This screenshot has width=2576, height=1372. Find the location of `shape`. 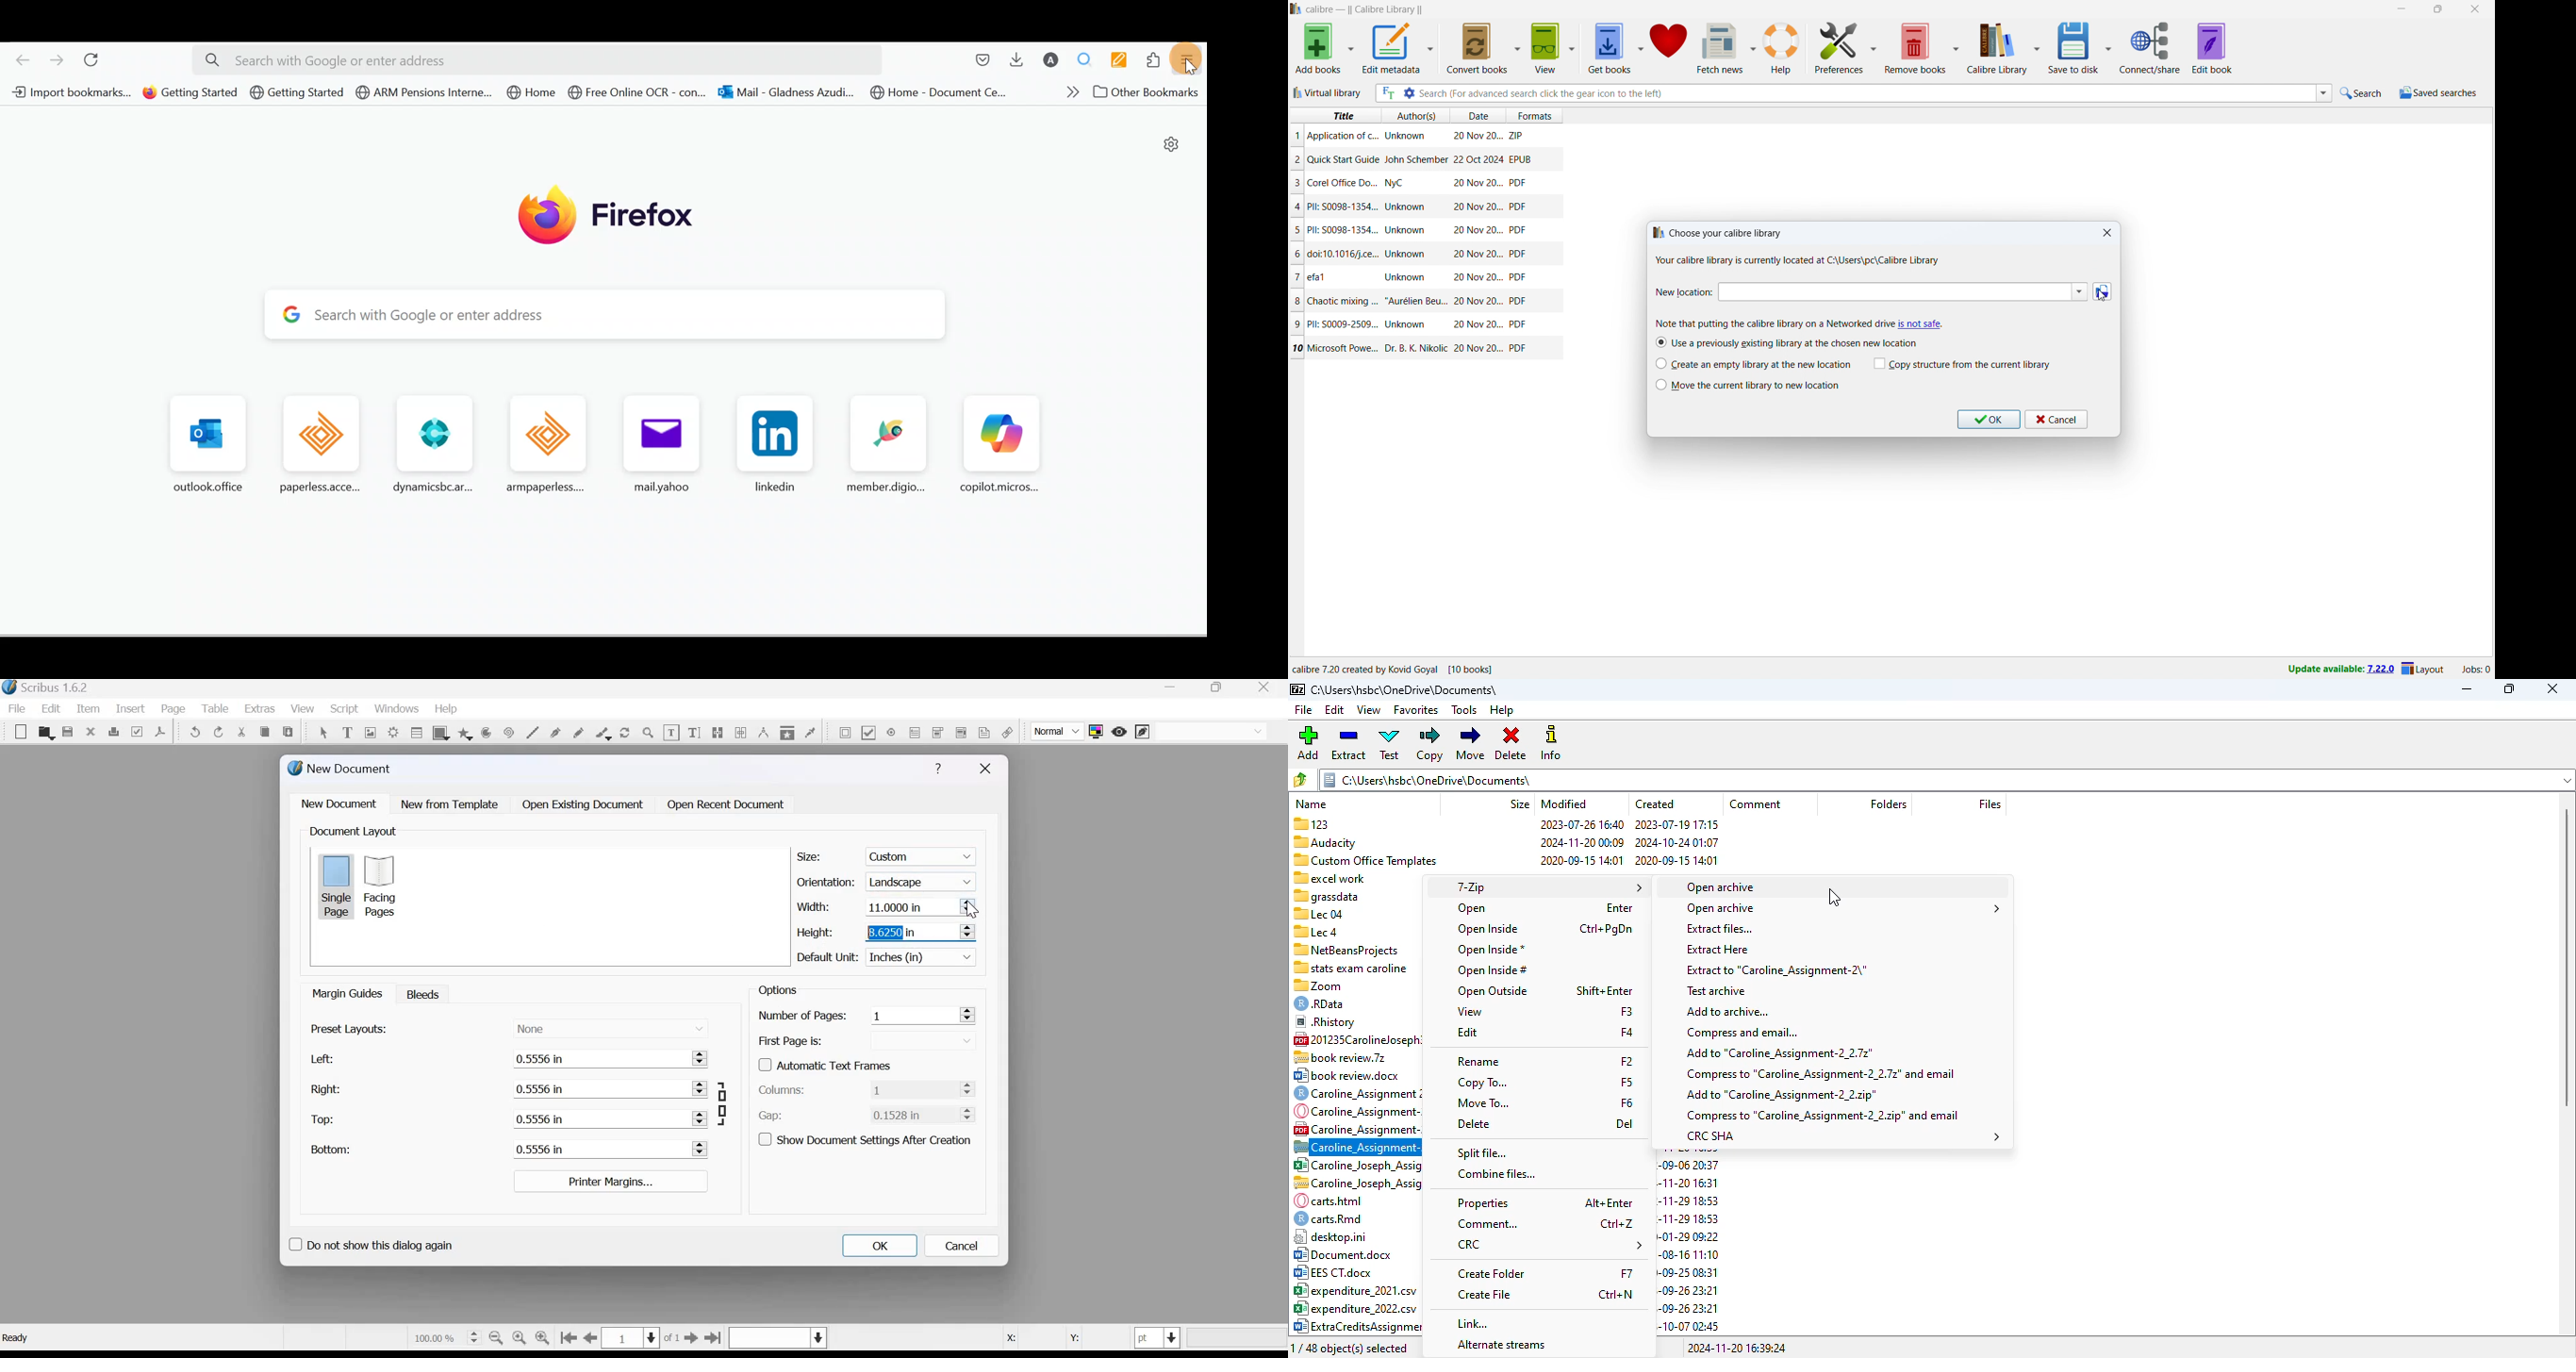

shape is located at coordinates (439, 732).